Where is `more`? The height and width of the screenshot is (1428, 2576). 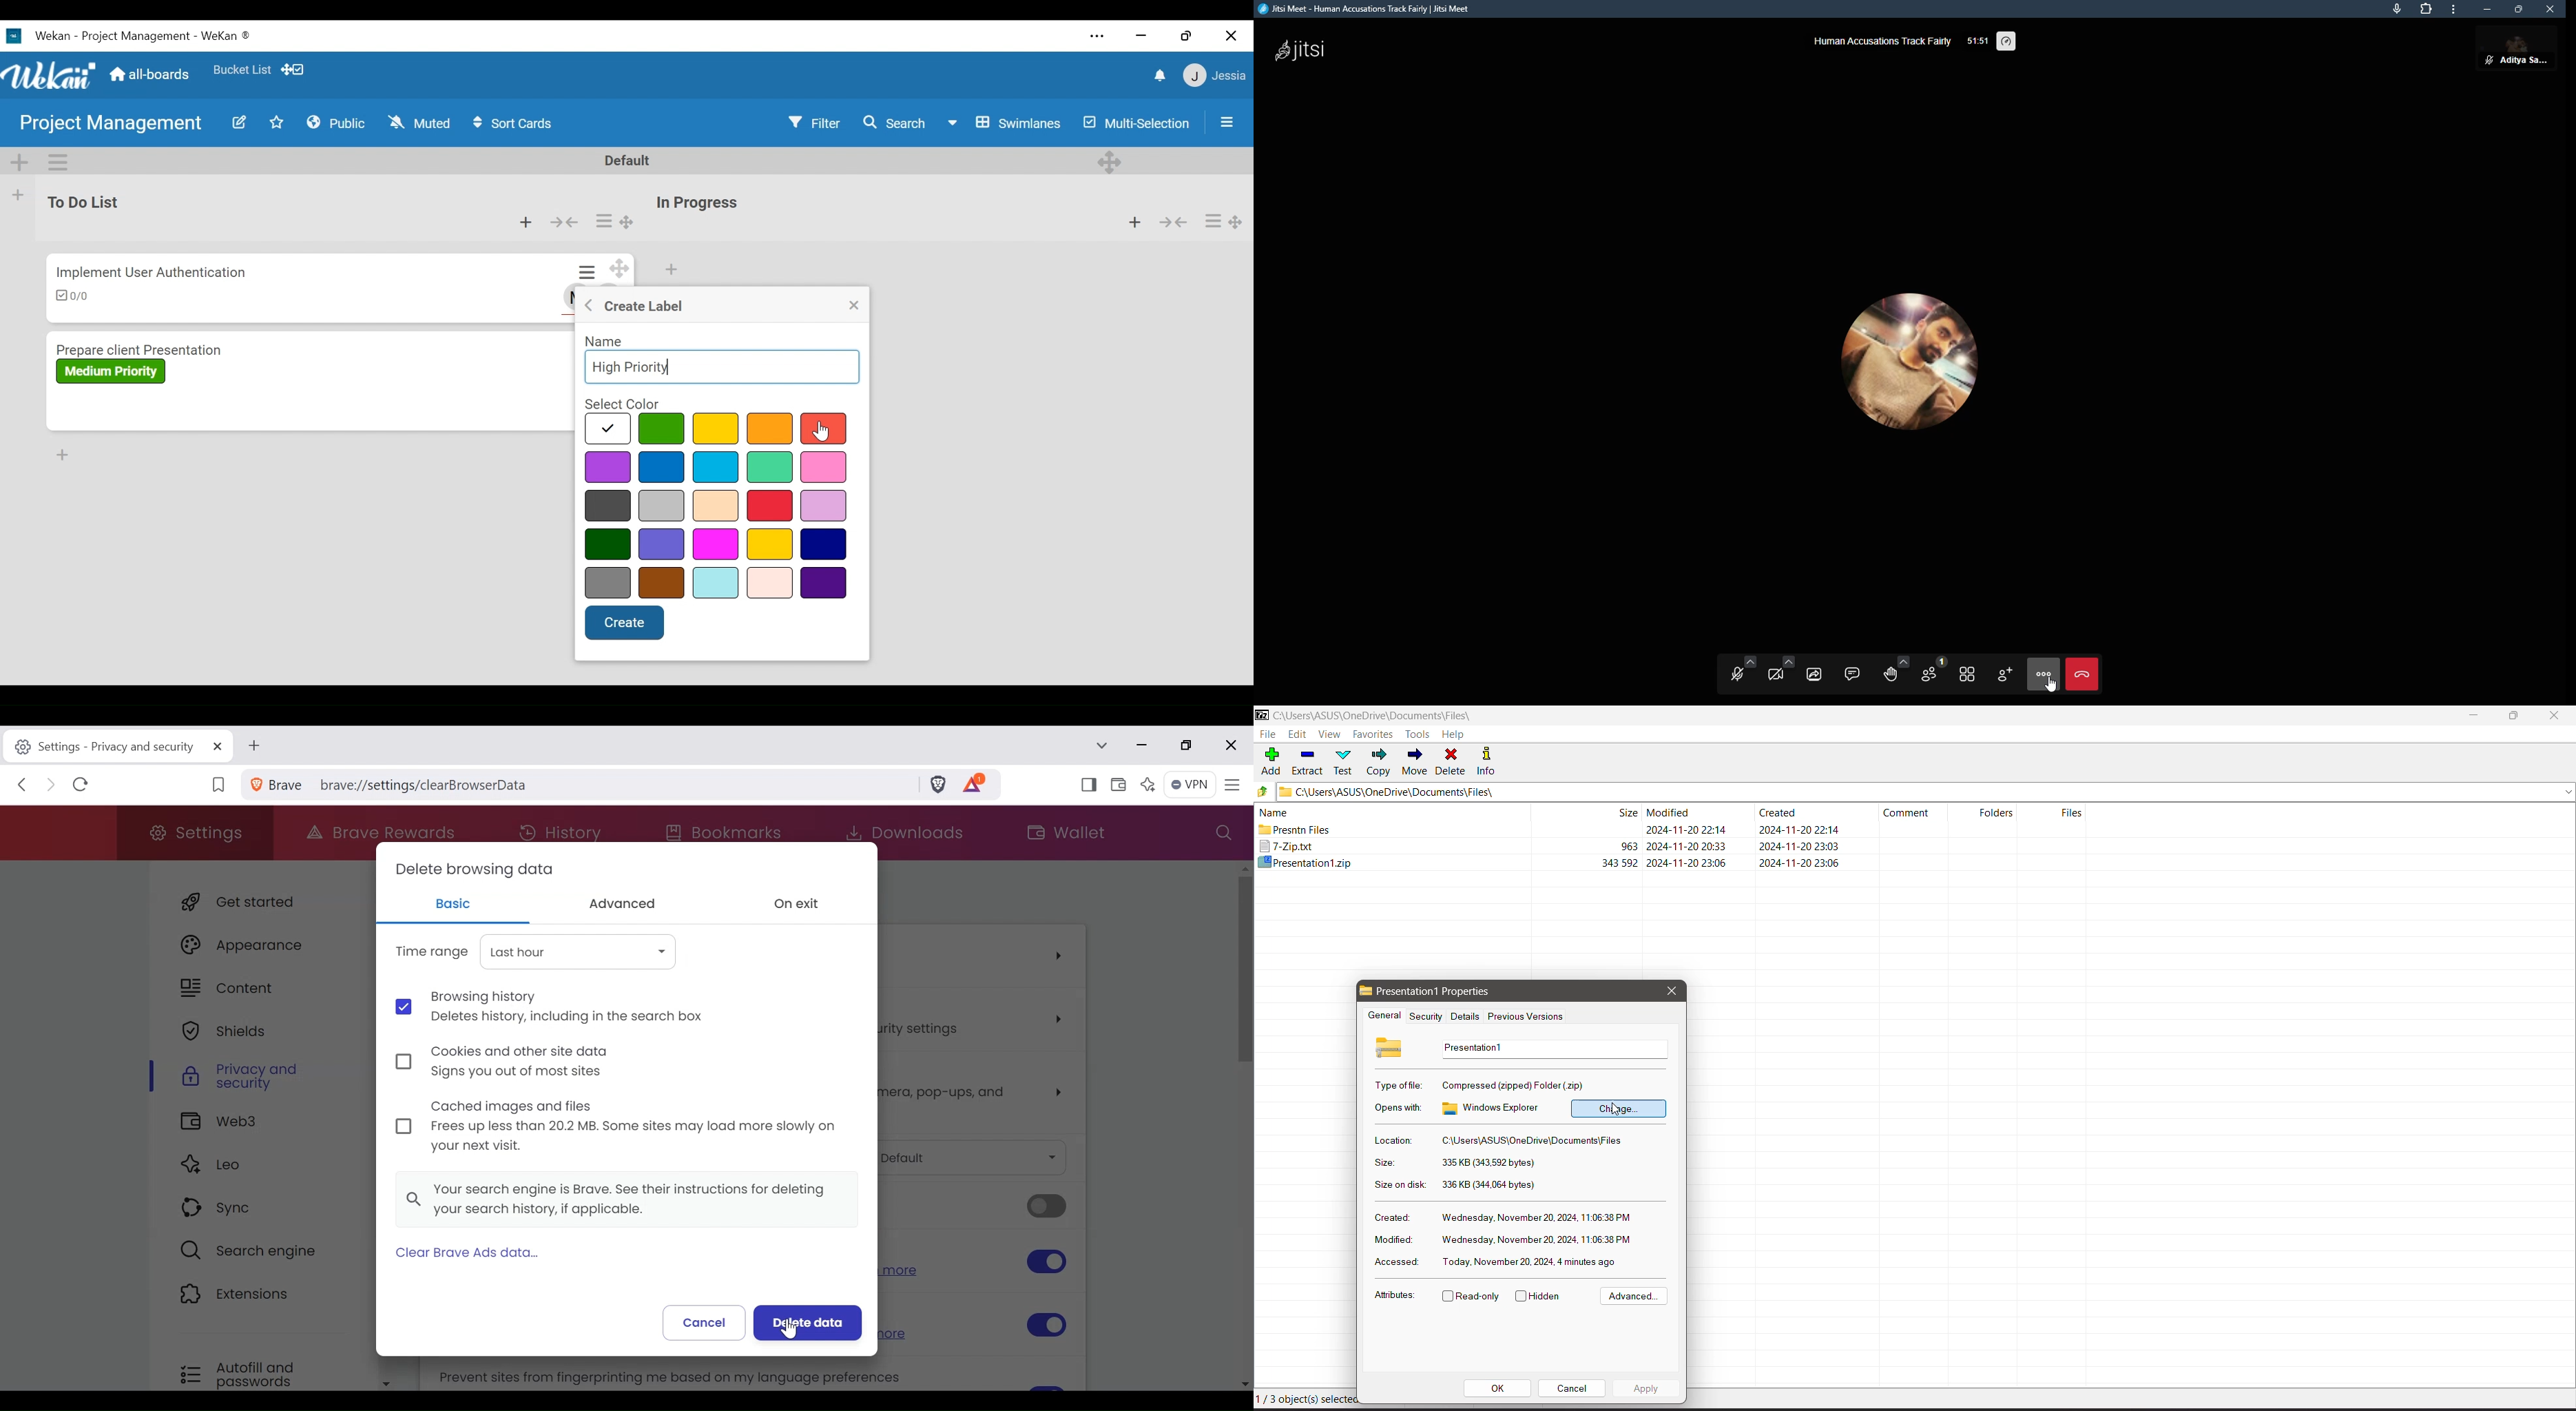 more is located at coordinates (2452, 8).